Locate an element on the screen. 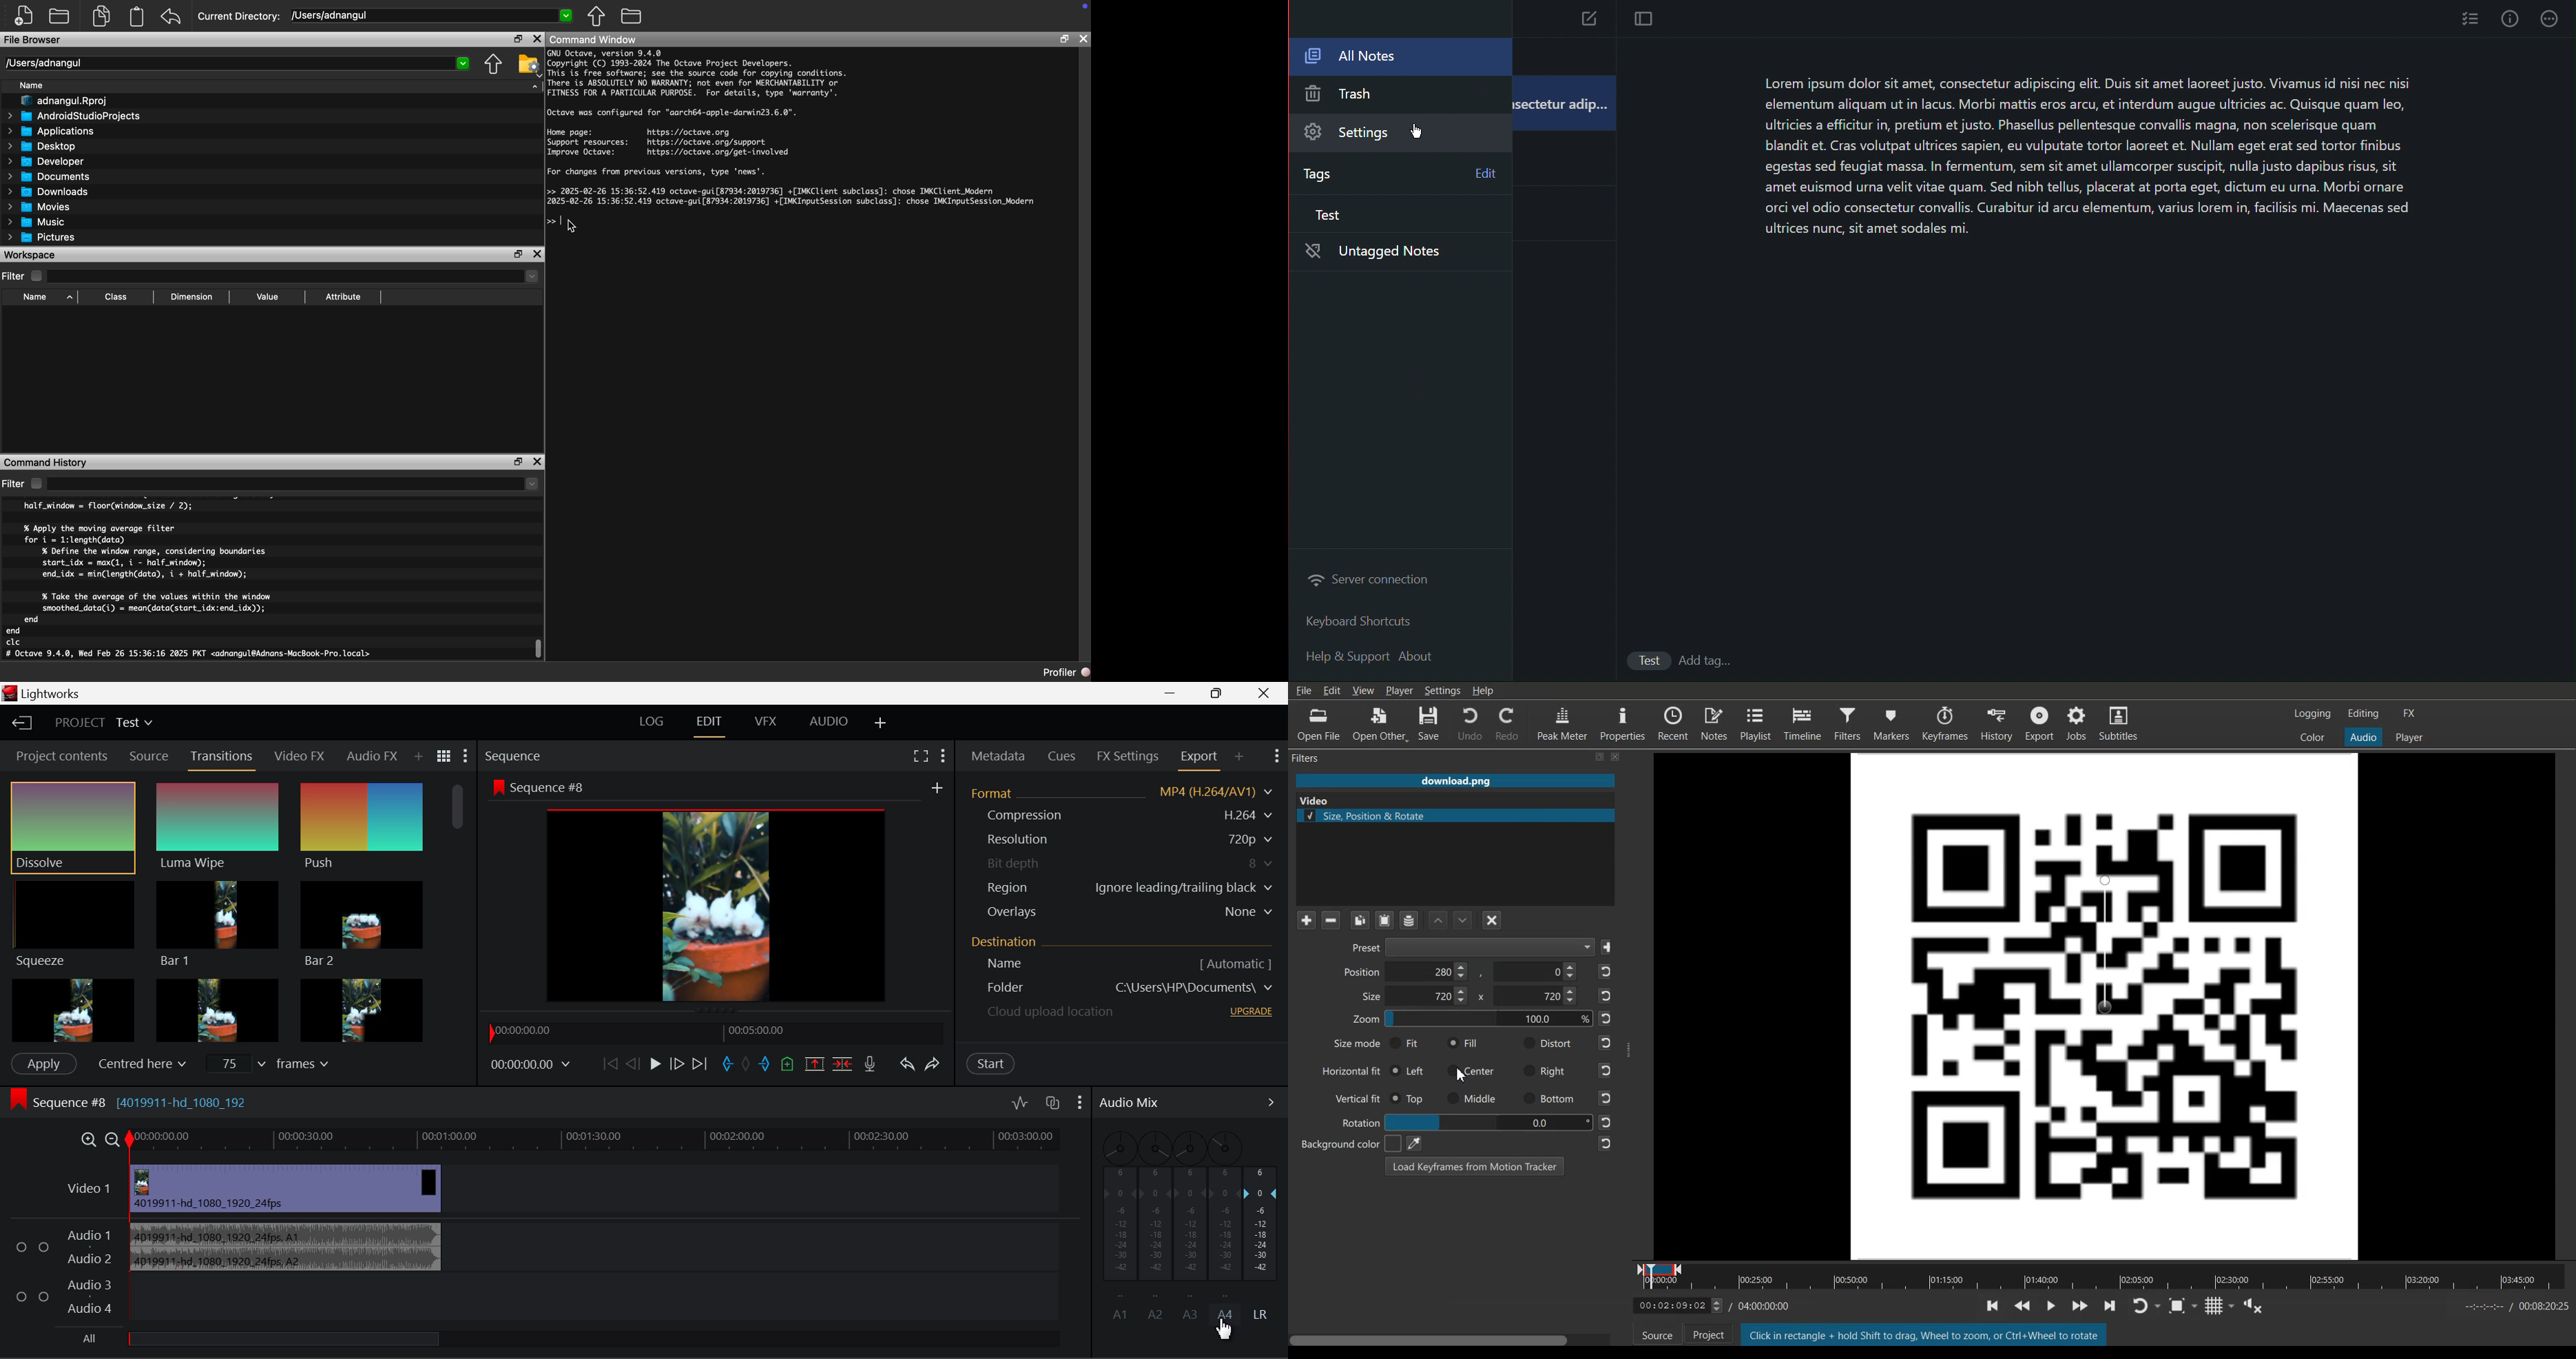 Image resolution: width=2576 pixels, height=1372 pixels. isectetur adip... is located at coordinates (1562, 101).